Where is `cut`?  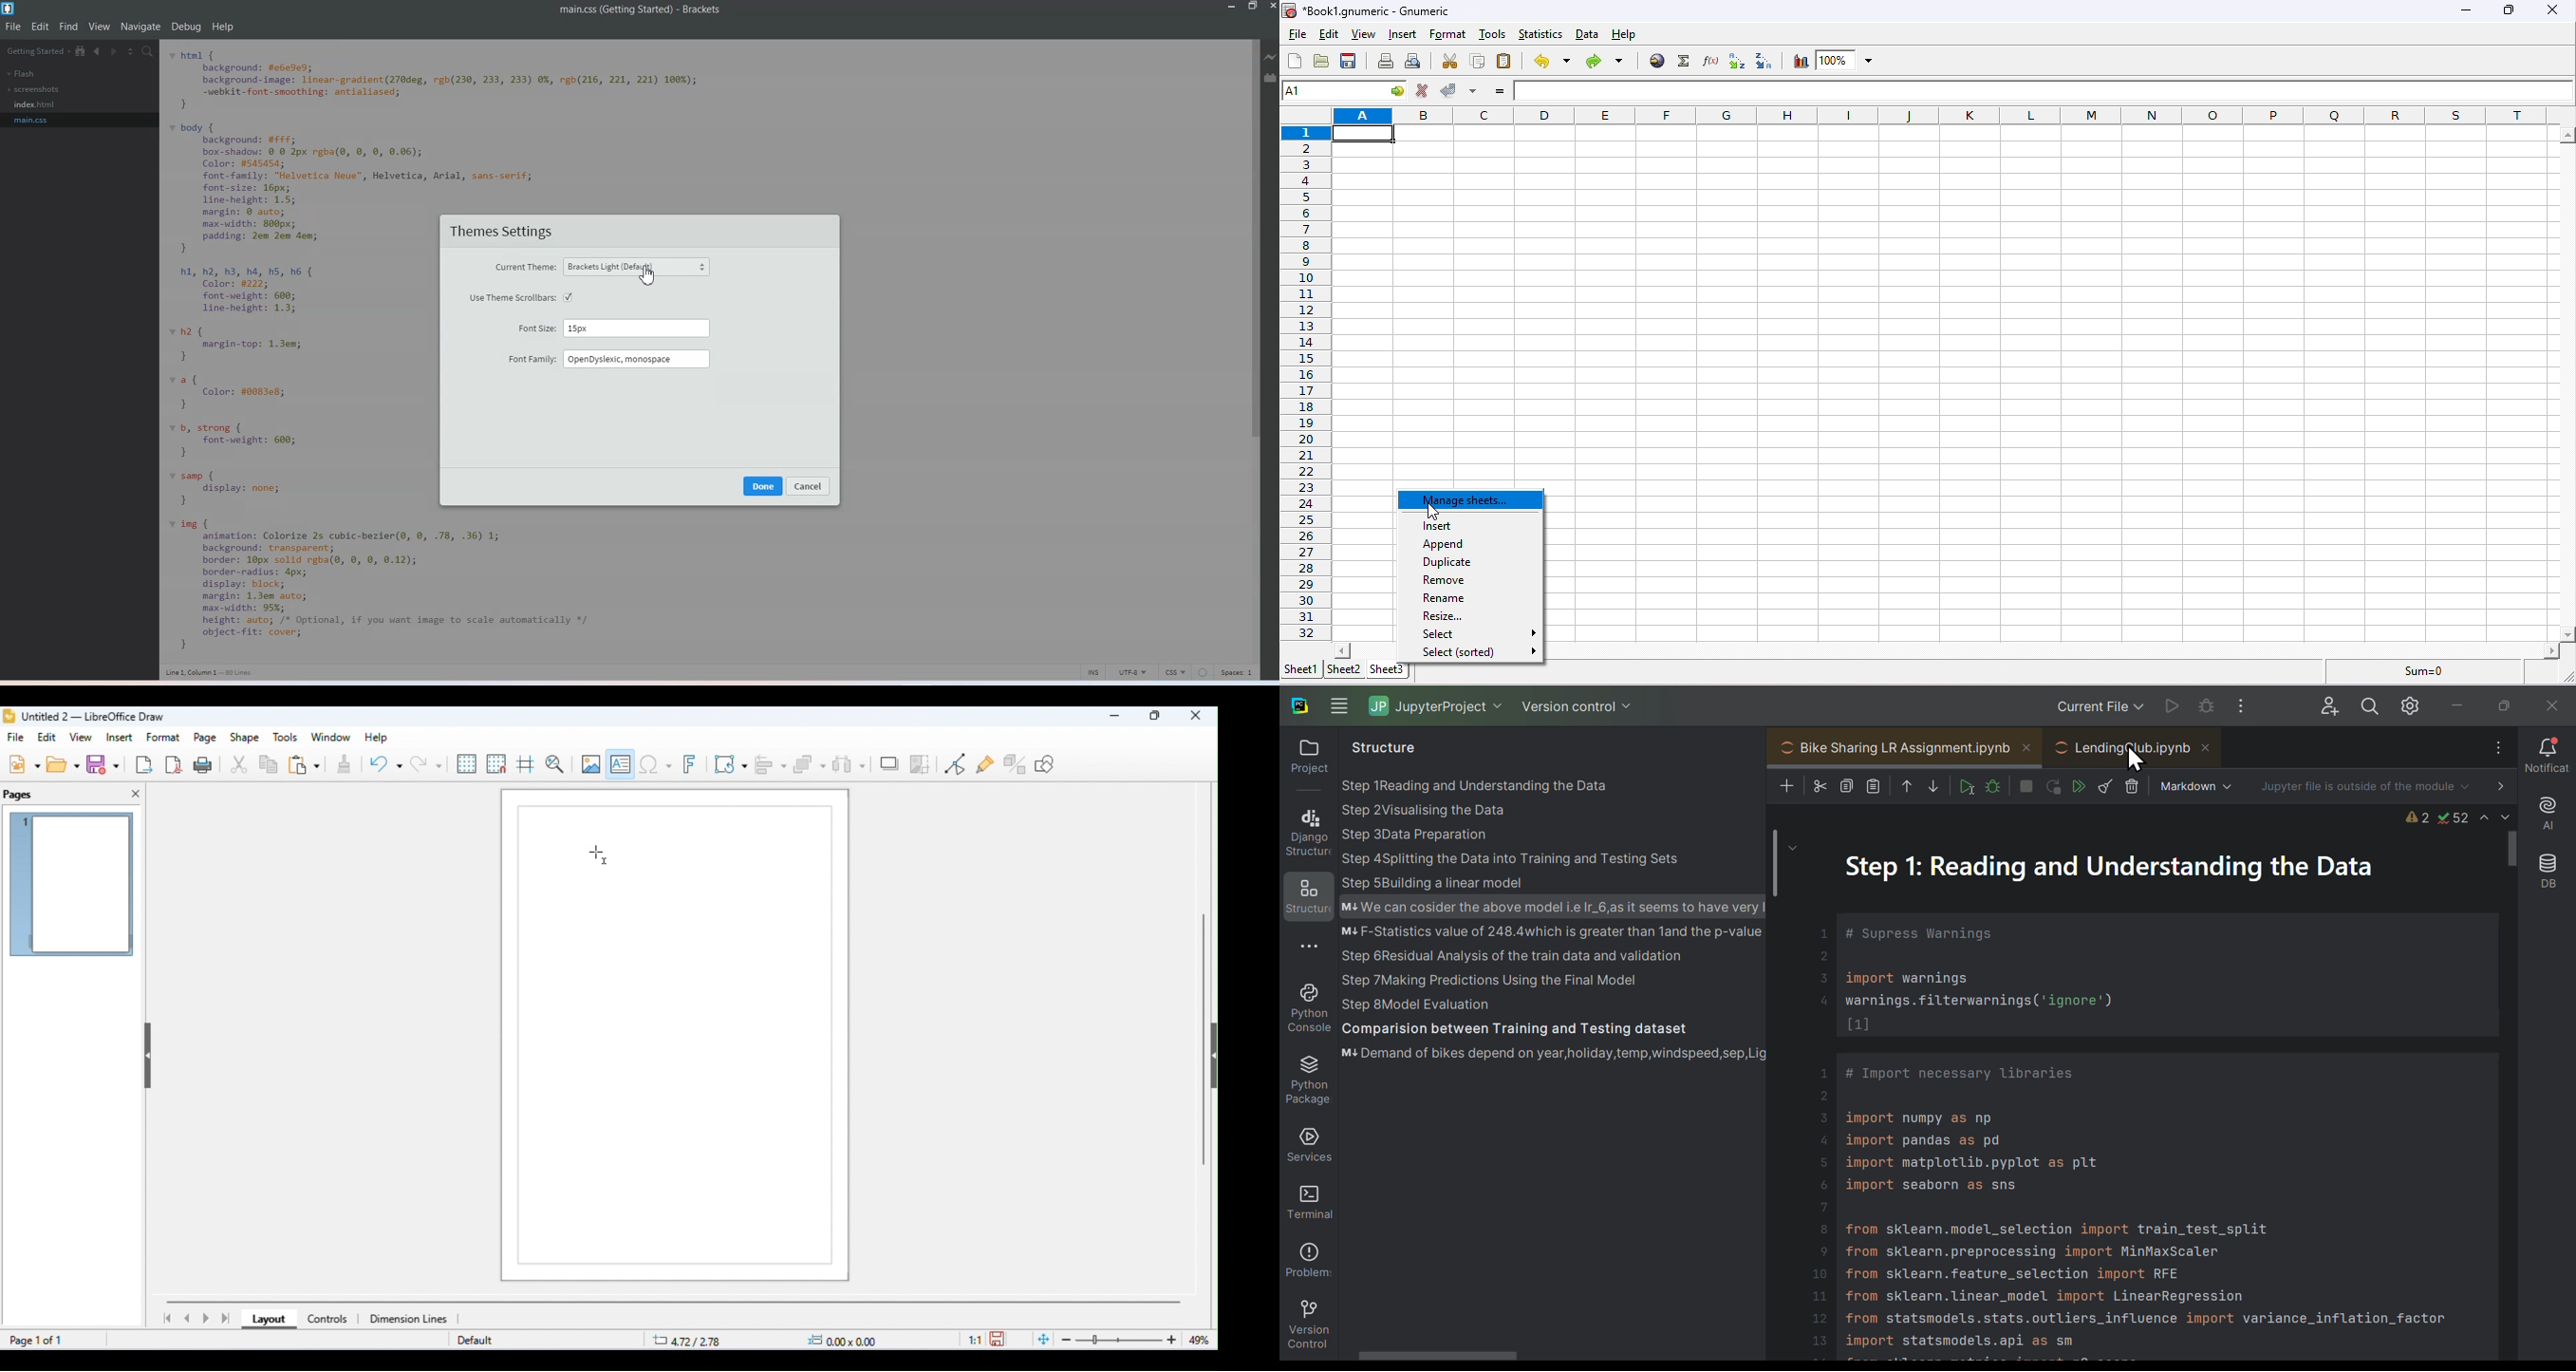 cut is located at coordinates (1448, 62).